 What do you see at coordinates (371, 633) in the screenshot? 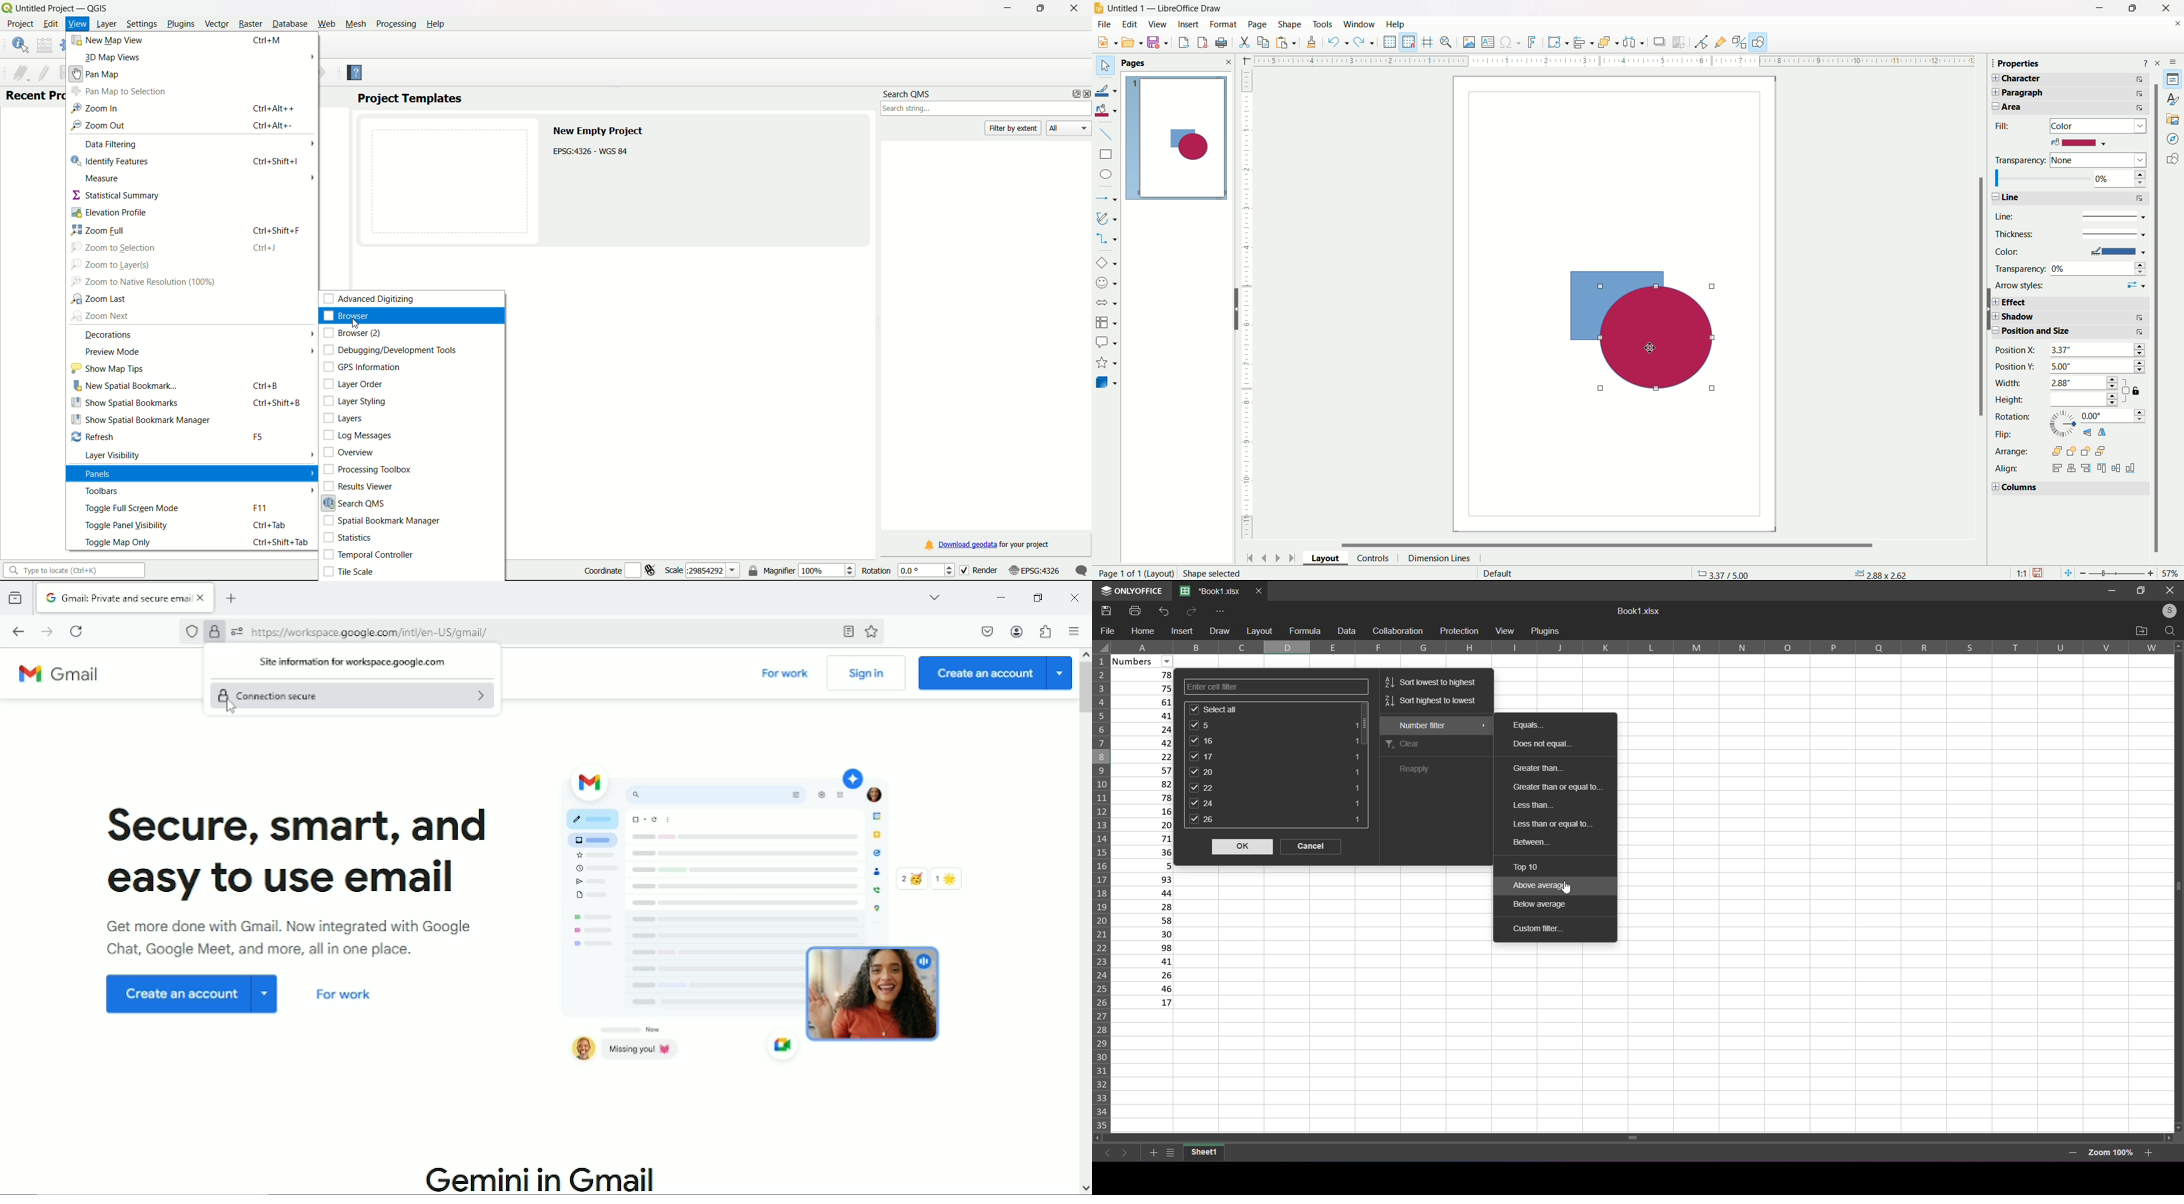
I see ` https:// workspace google.com/inti/en-US/gmail/` at bounding box center [371, 633].